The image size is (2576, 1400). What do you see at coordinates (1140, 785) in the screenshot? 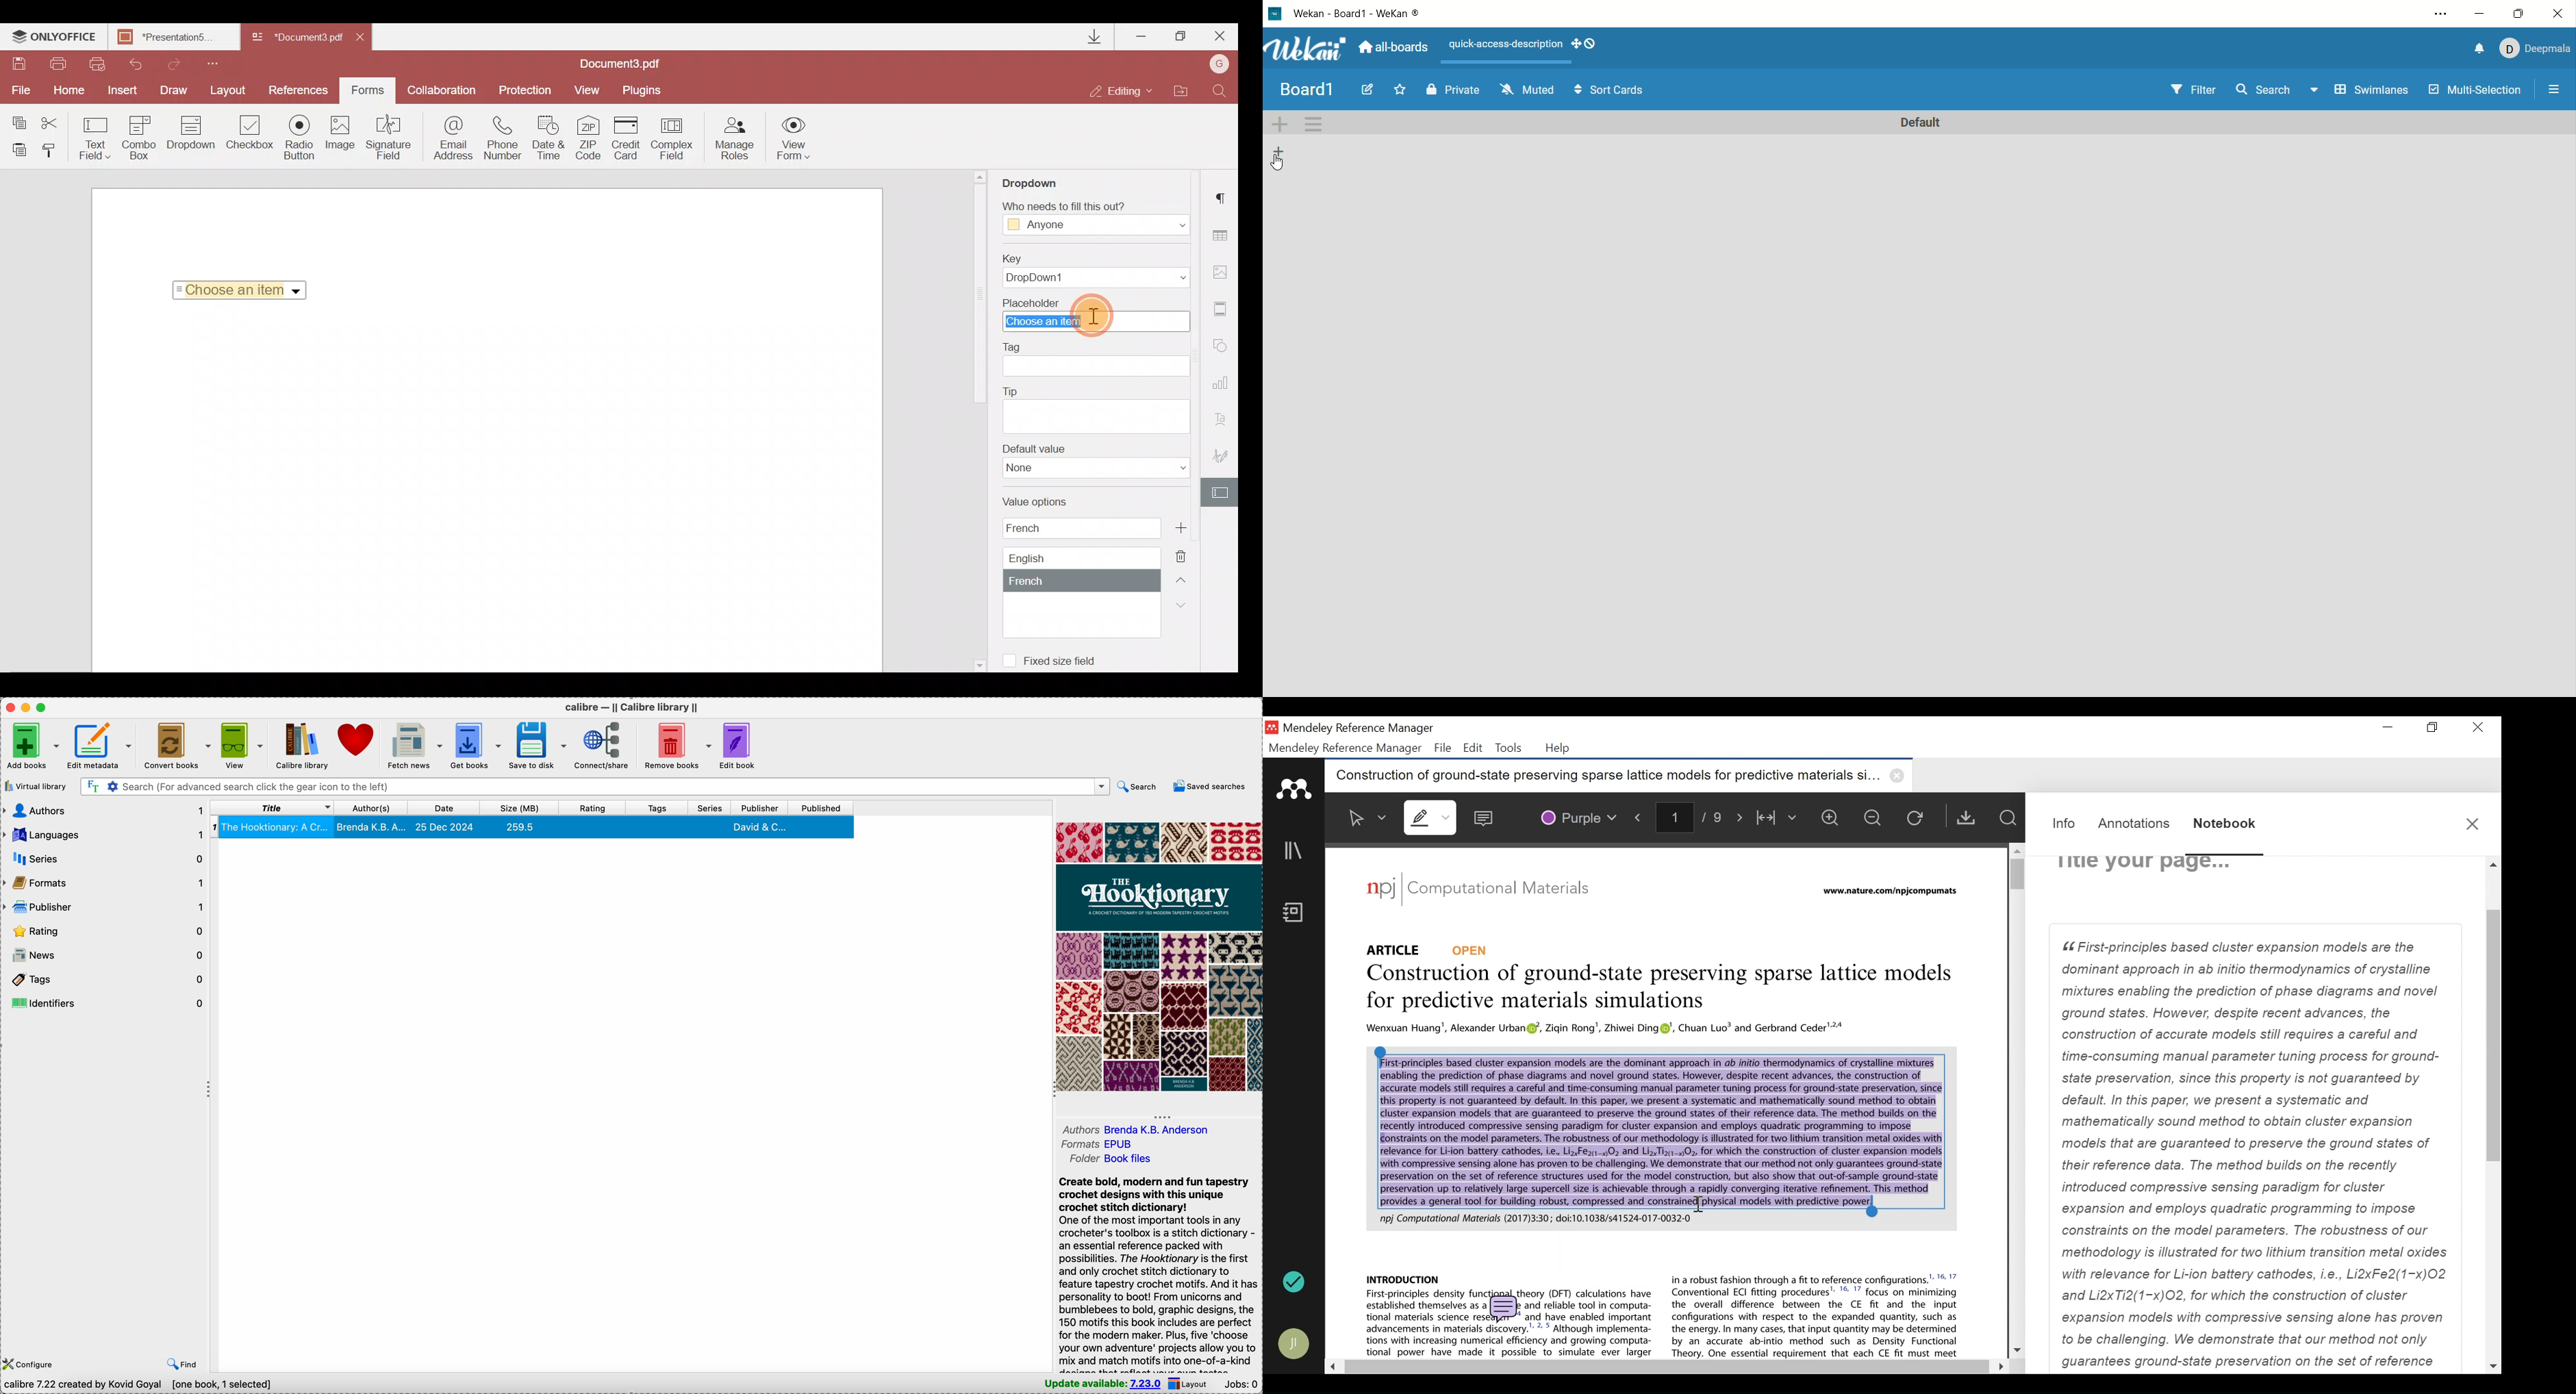
I see `search` at bounding box center [1140, 785].